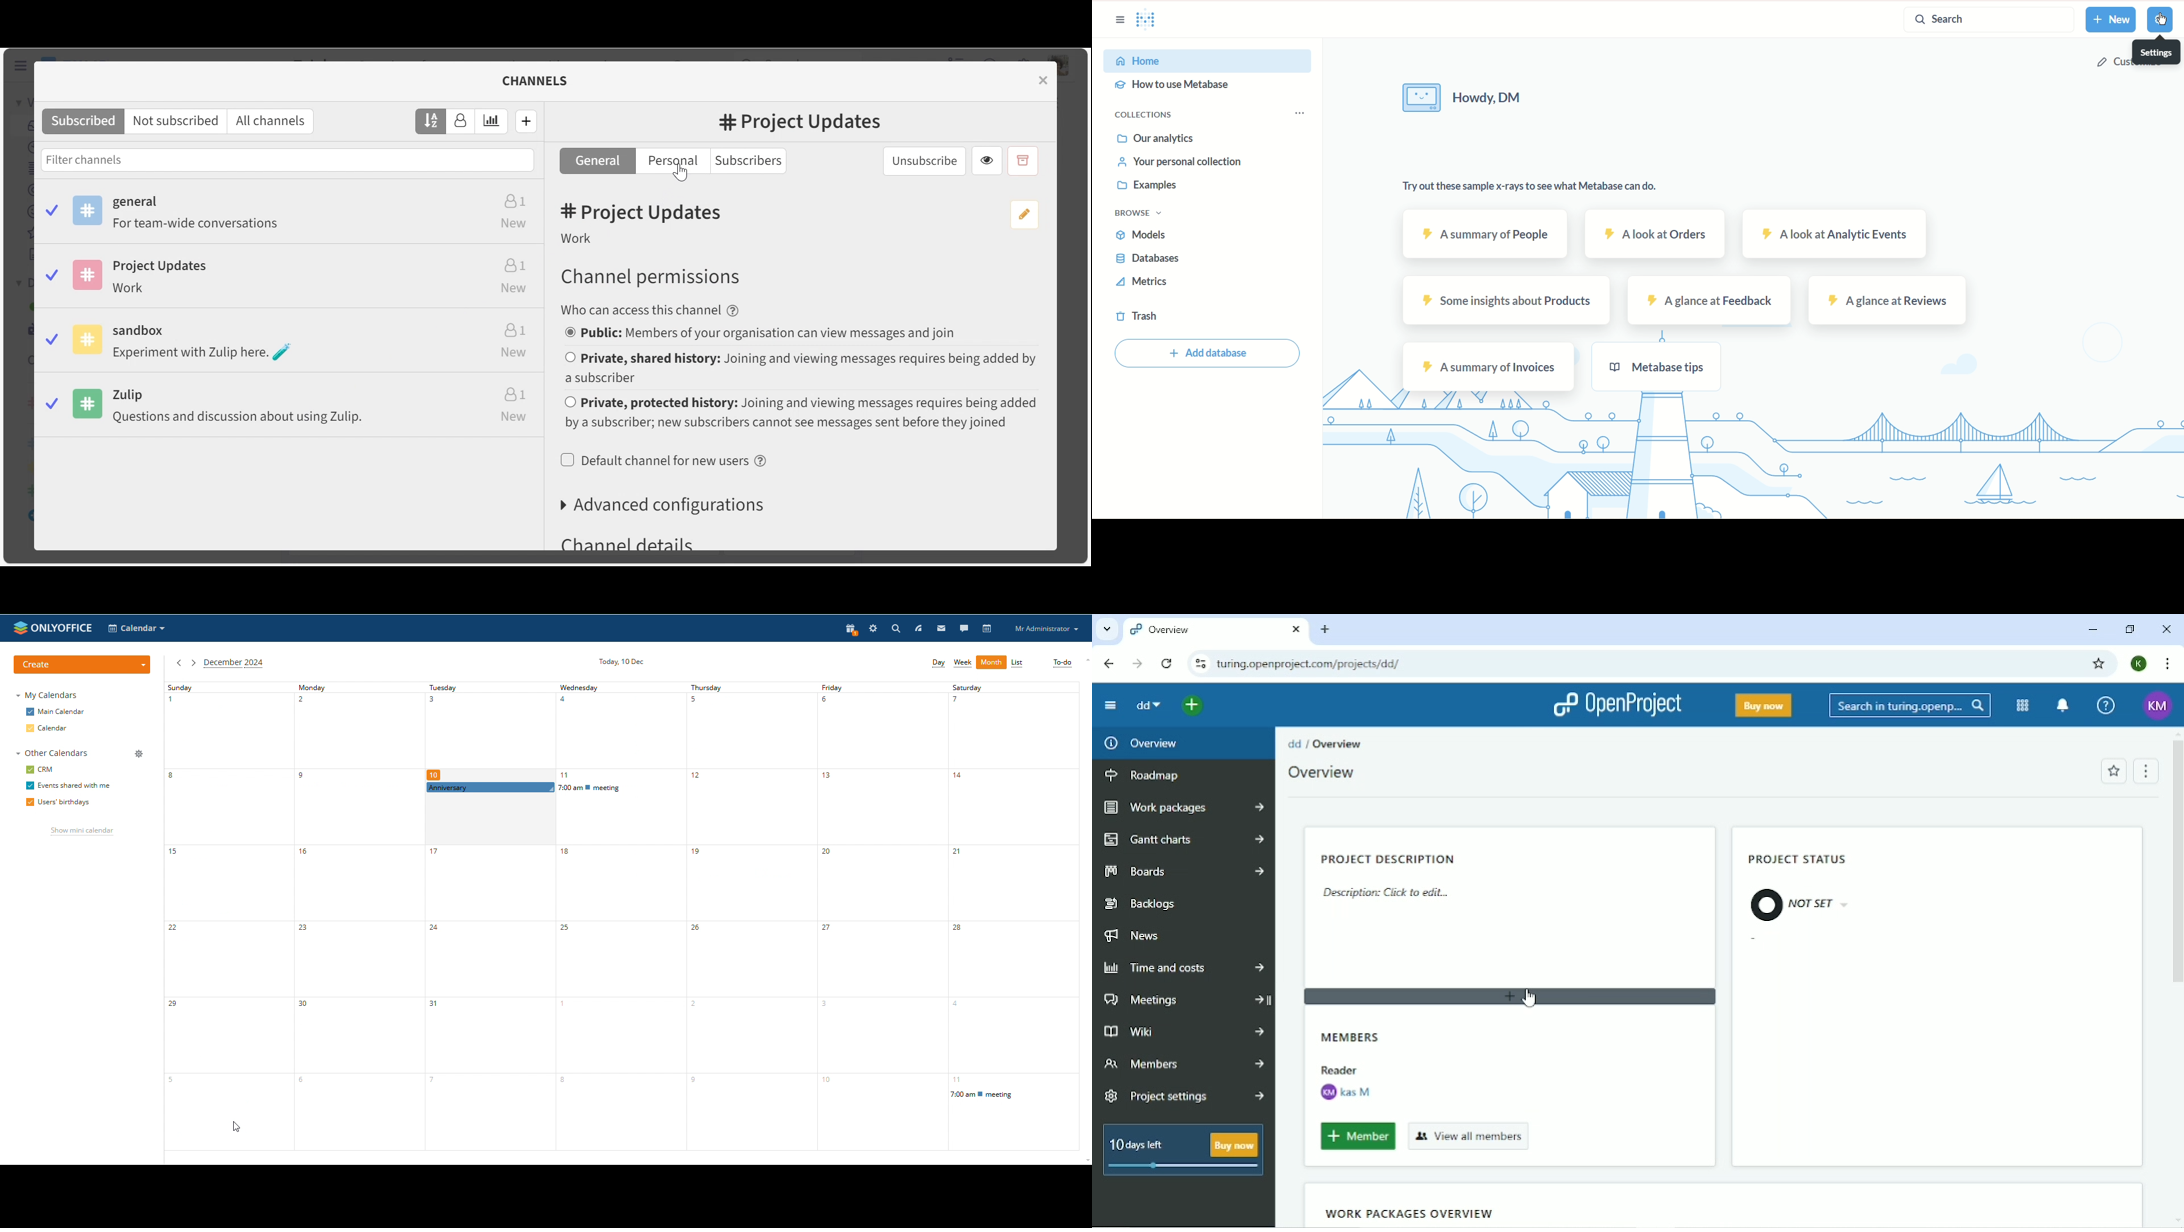  What do you see at coordinates (2098, 664) in the screenshot?
I see `Bookmark this tab` at bounding box center [2098, 664].